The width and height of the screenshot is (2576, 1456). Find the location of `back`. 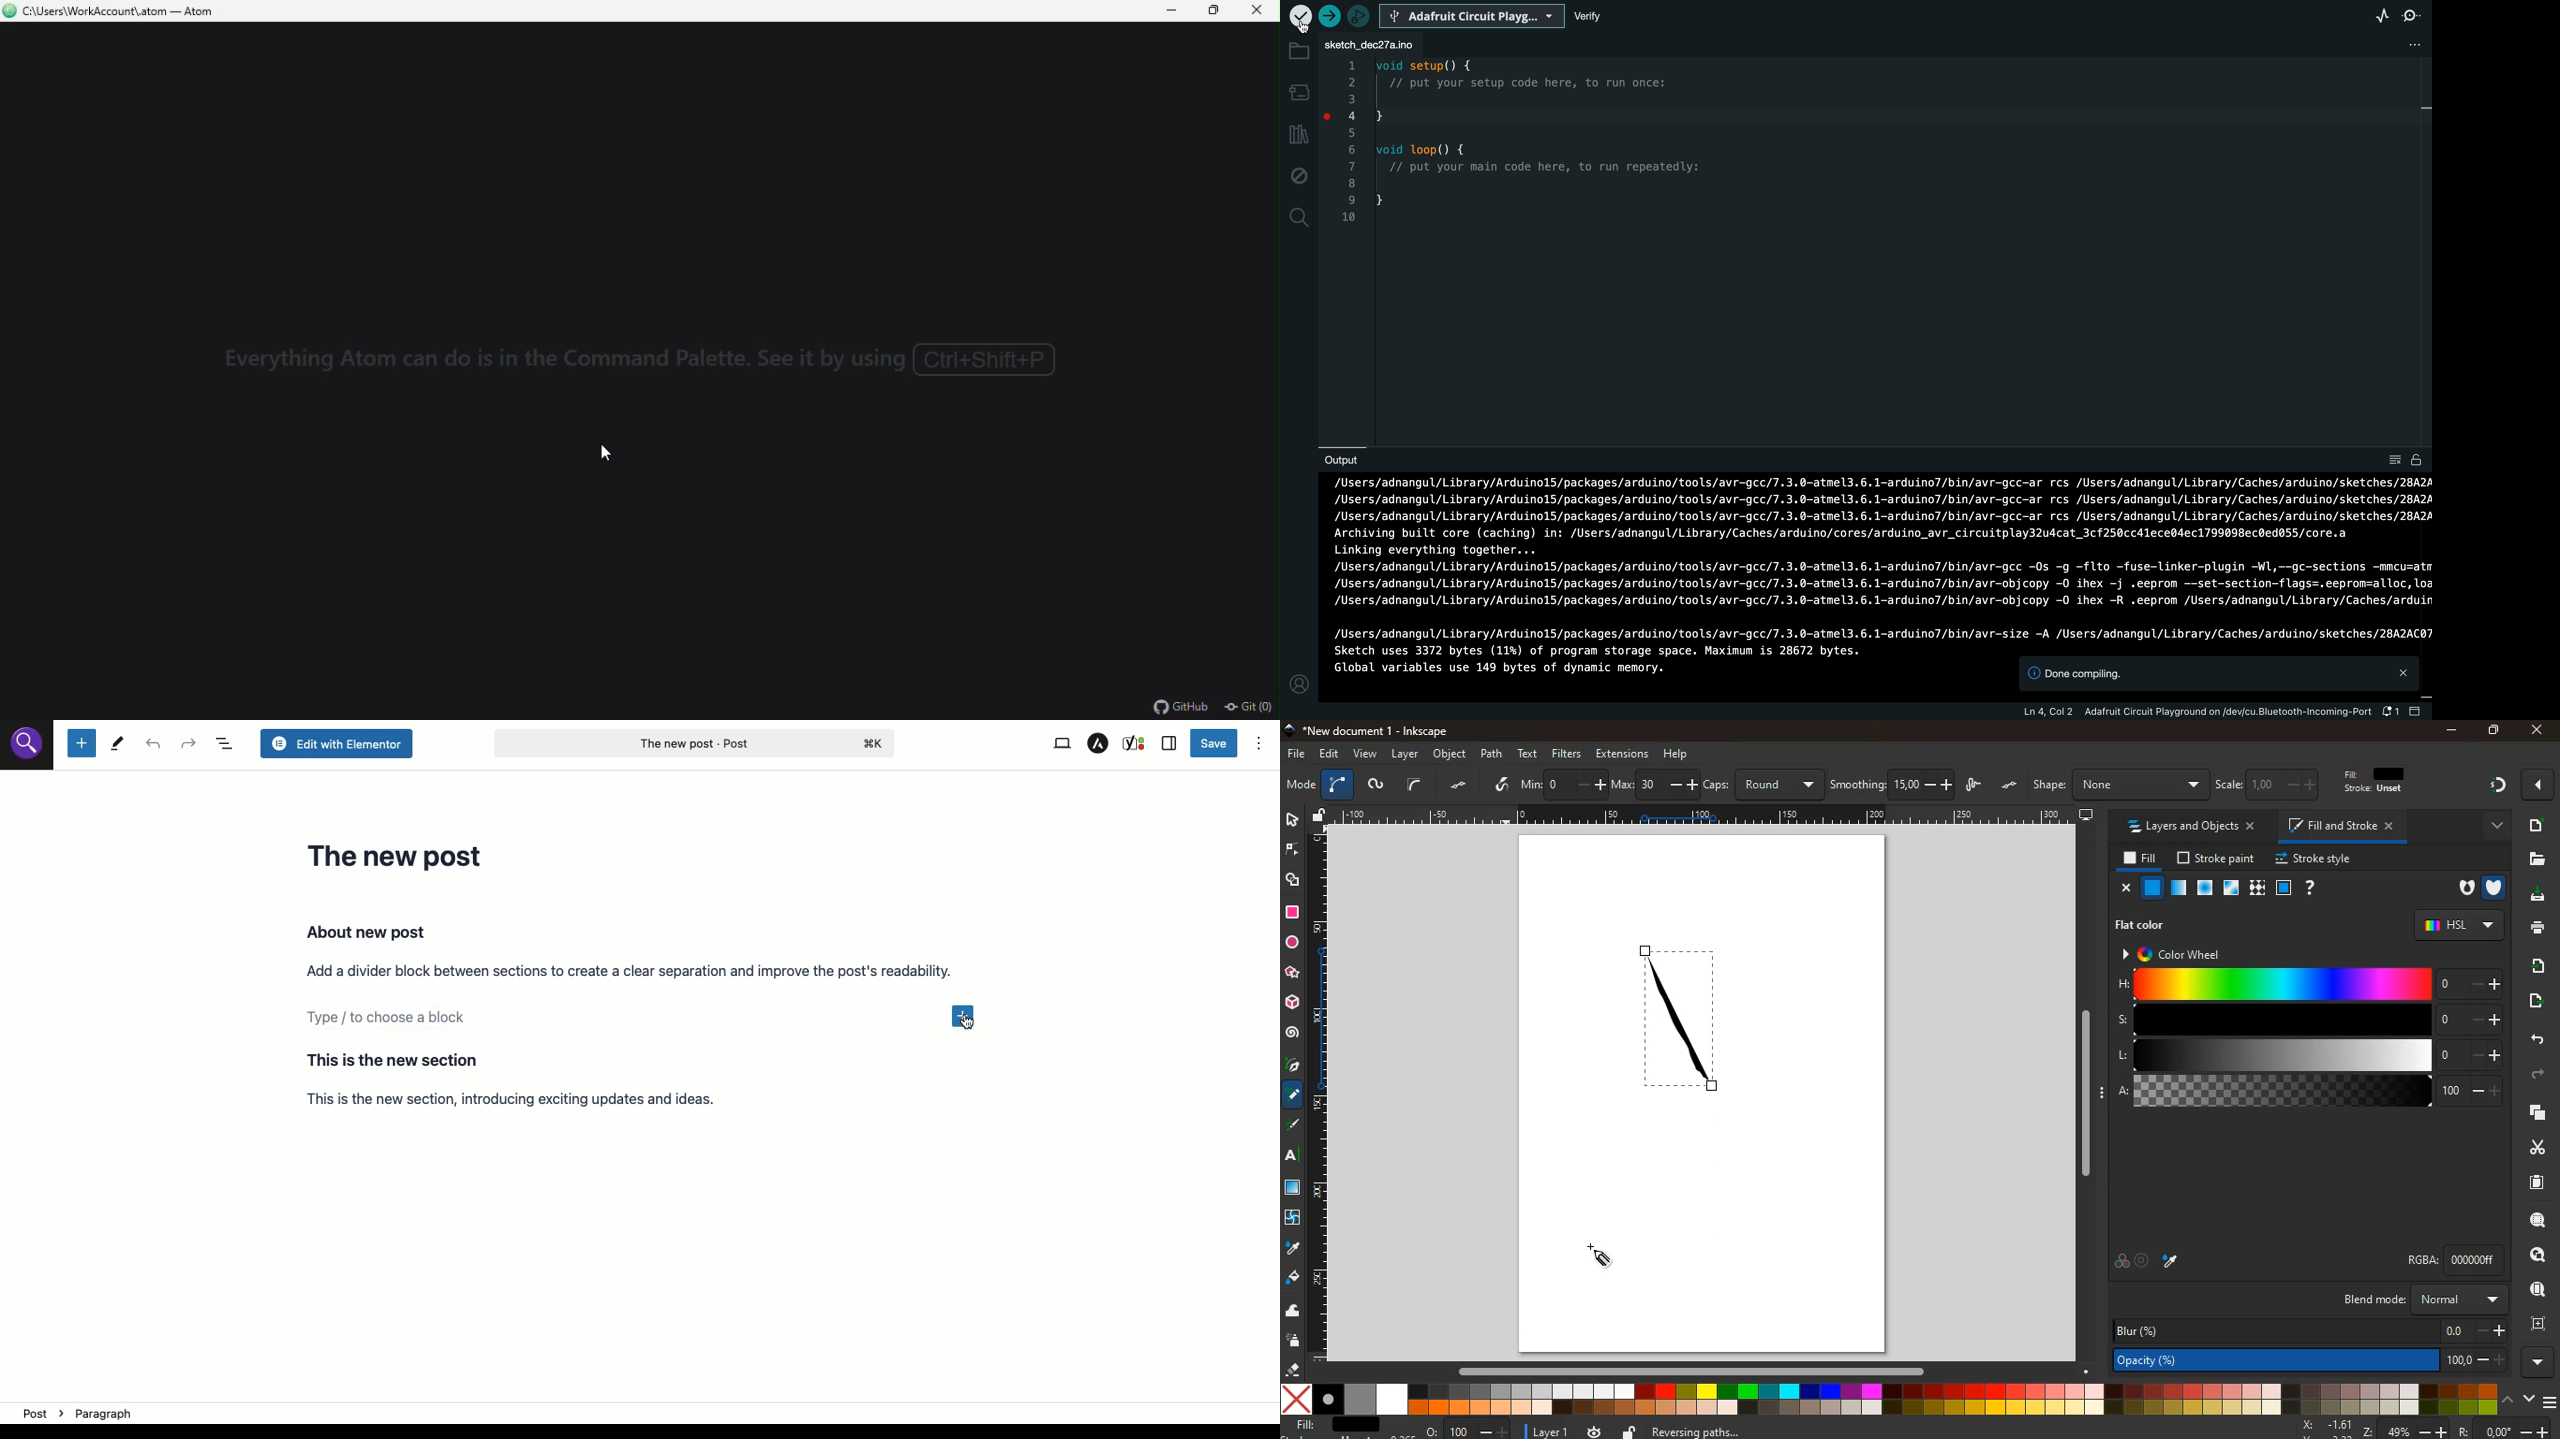

back is located at coordinates (2535, 1040).